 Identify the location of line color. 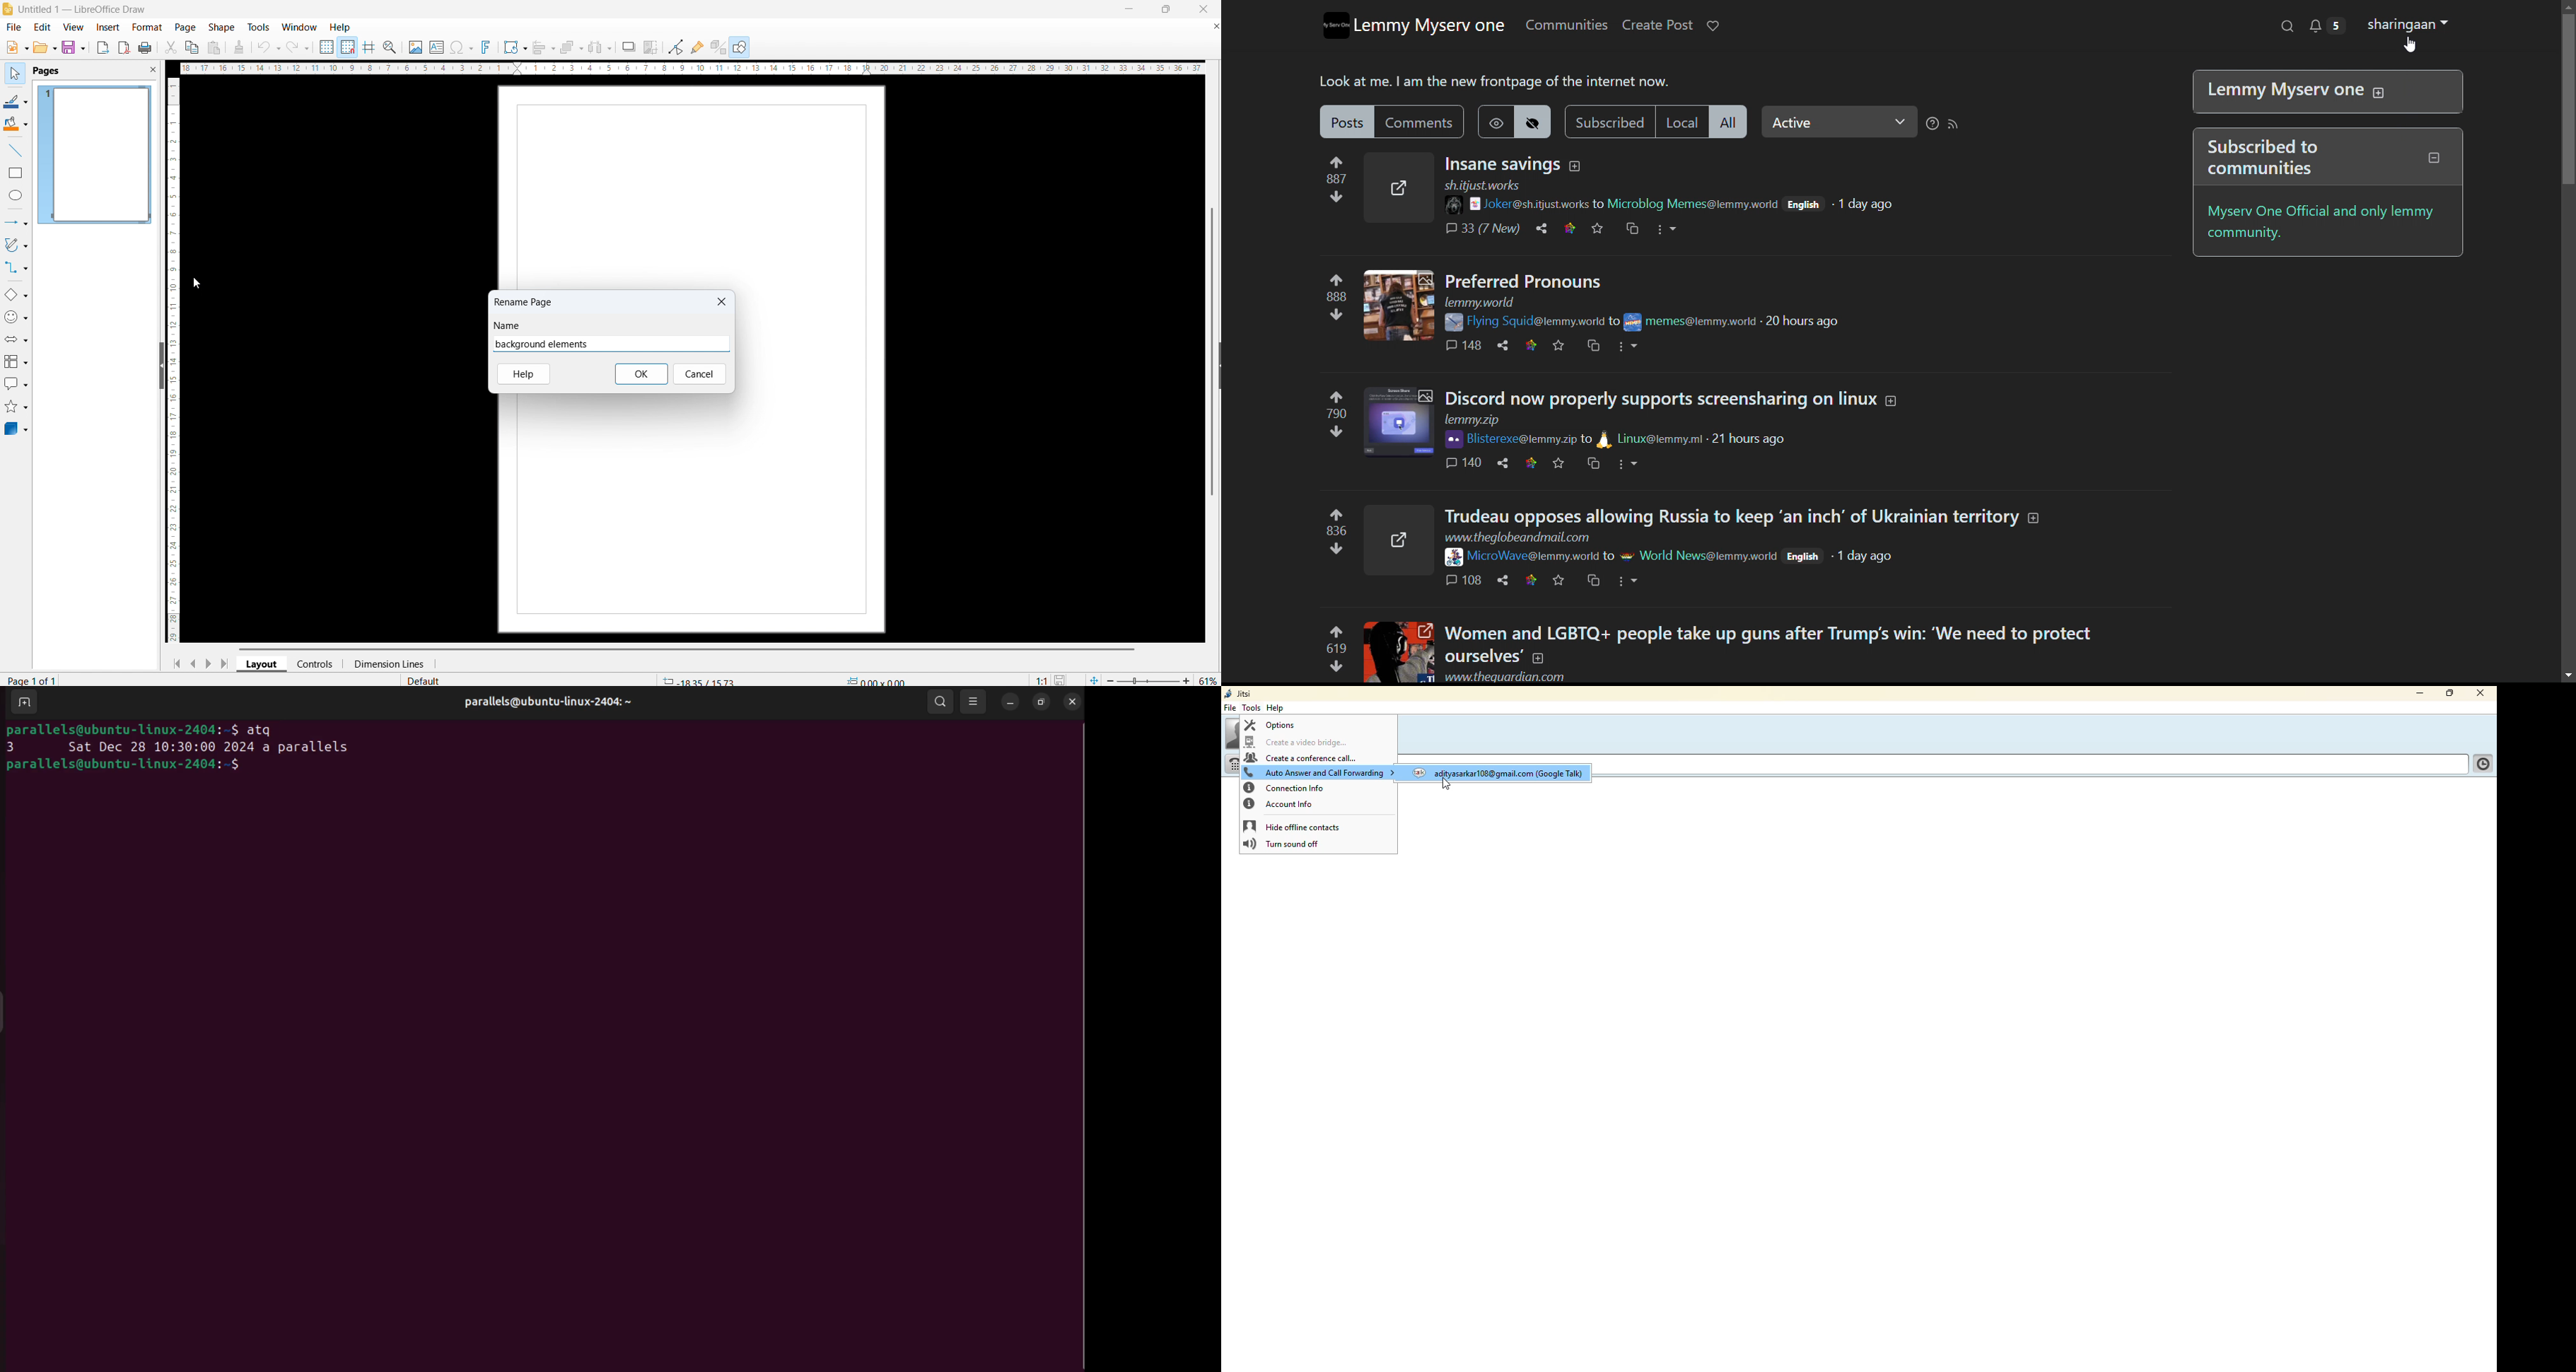
(16, 101).